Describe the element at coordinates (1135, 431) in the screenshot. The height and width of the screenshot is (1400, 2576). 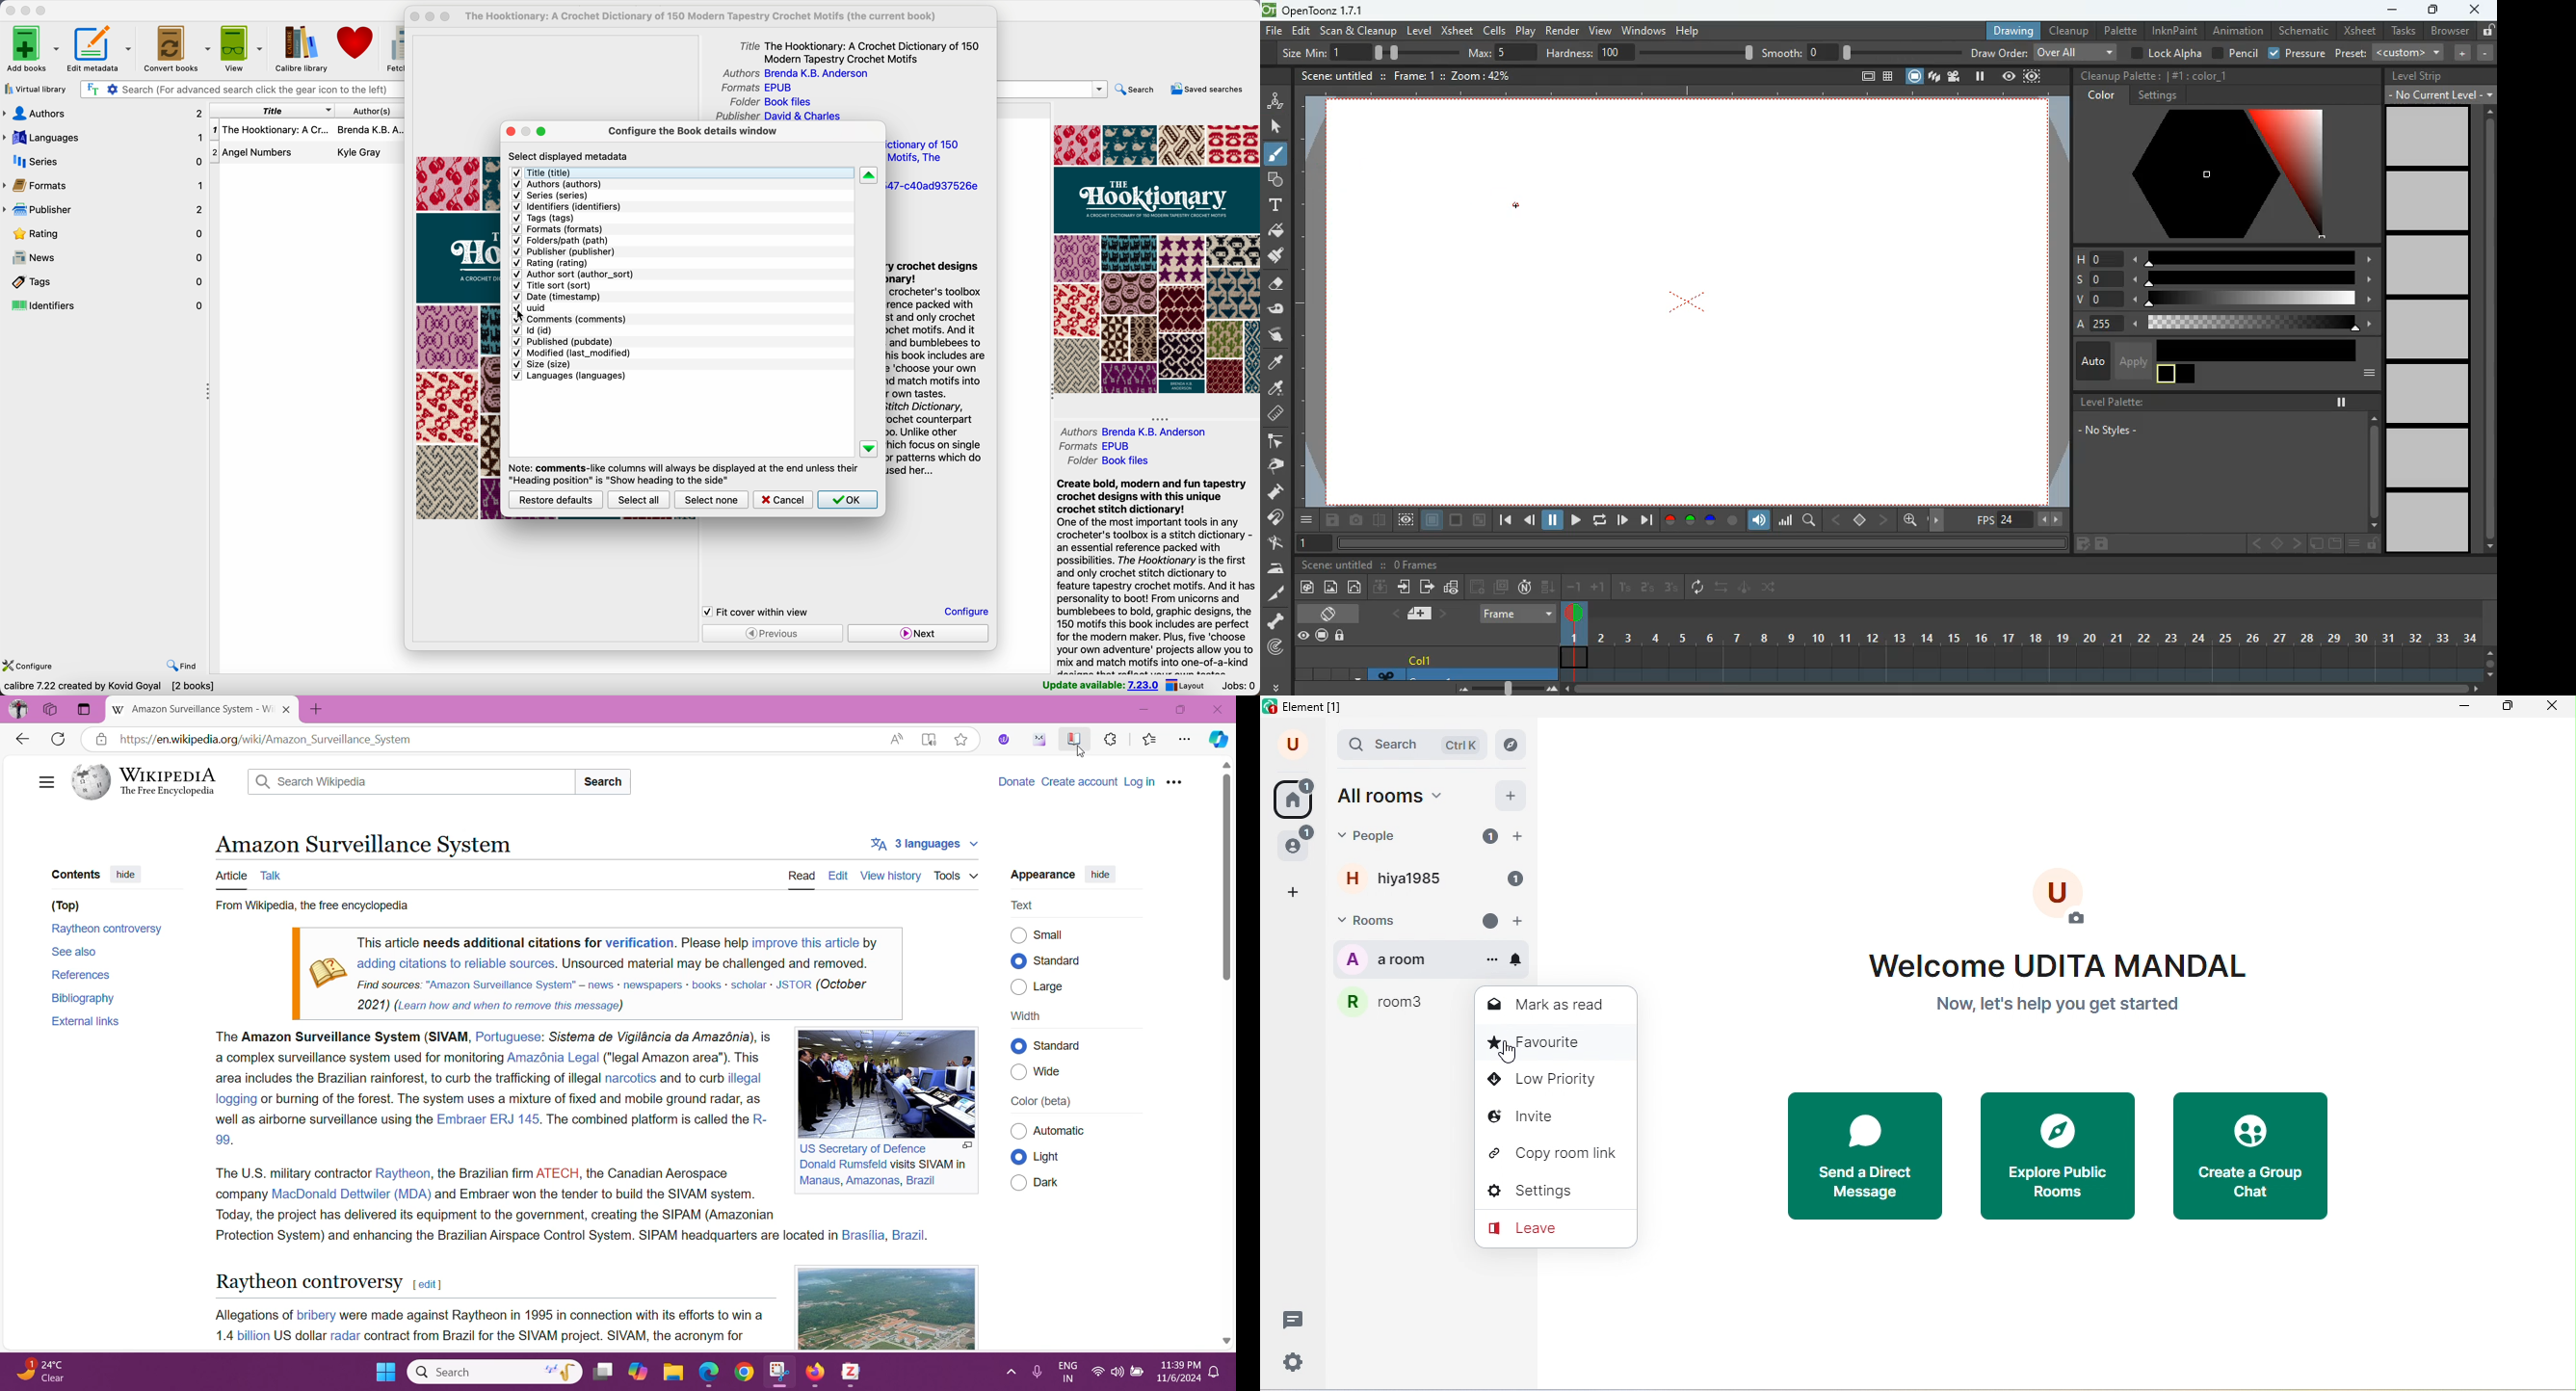
I see `author` at that location.